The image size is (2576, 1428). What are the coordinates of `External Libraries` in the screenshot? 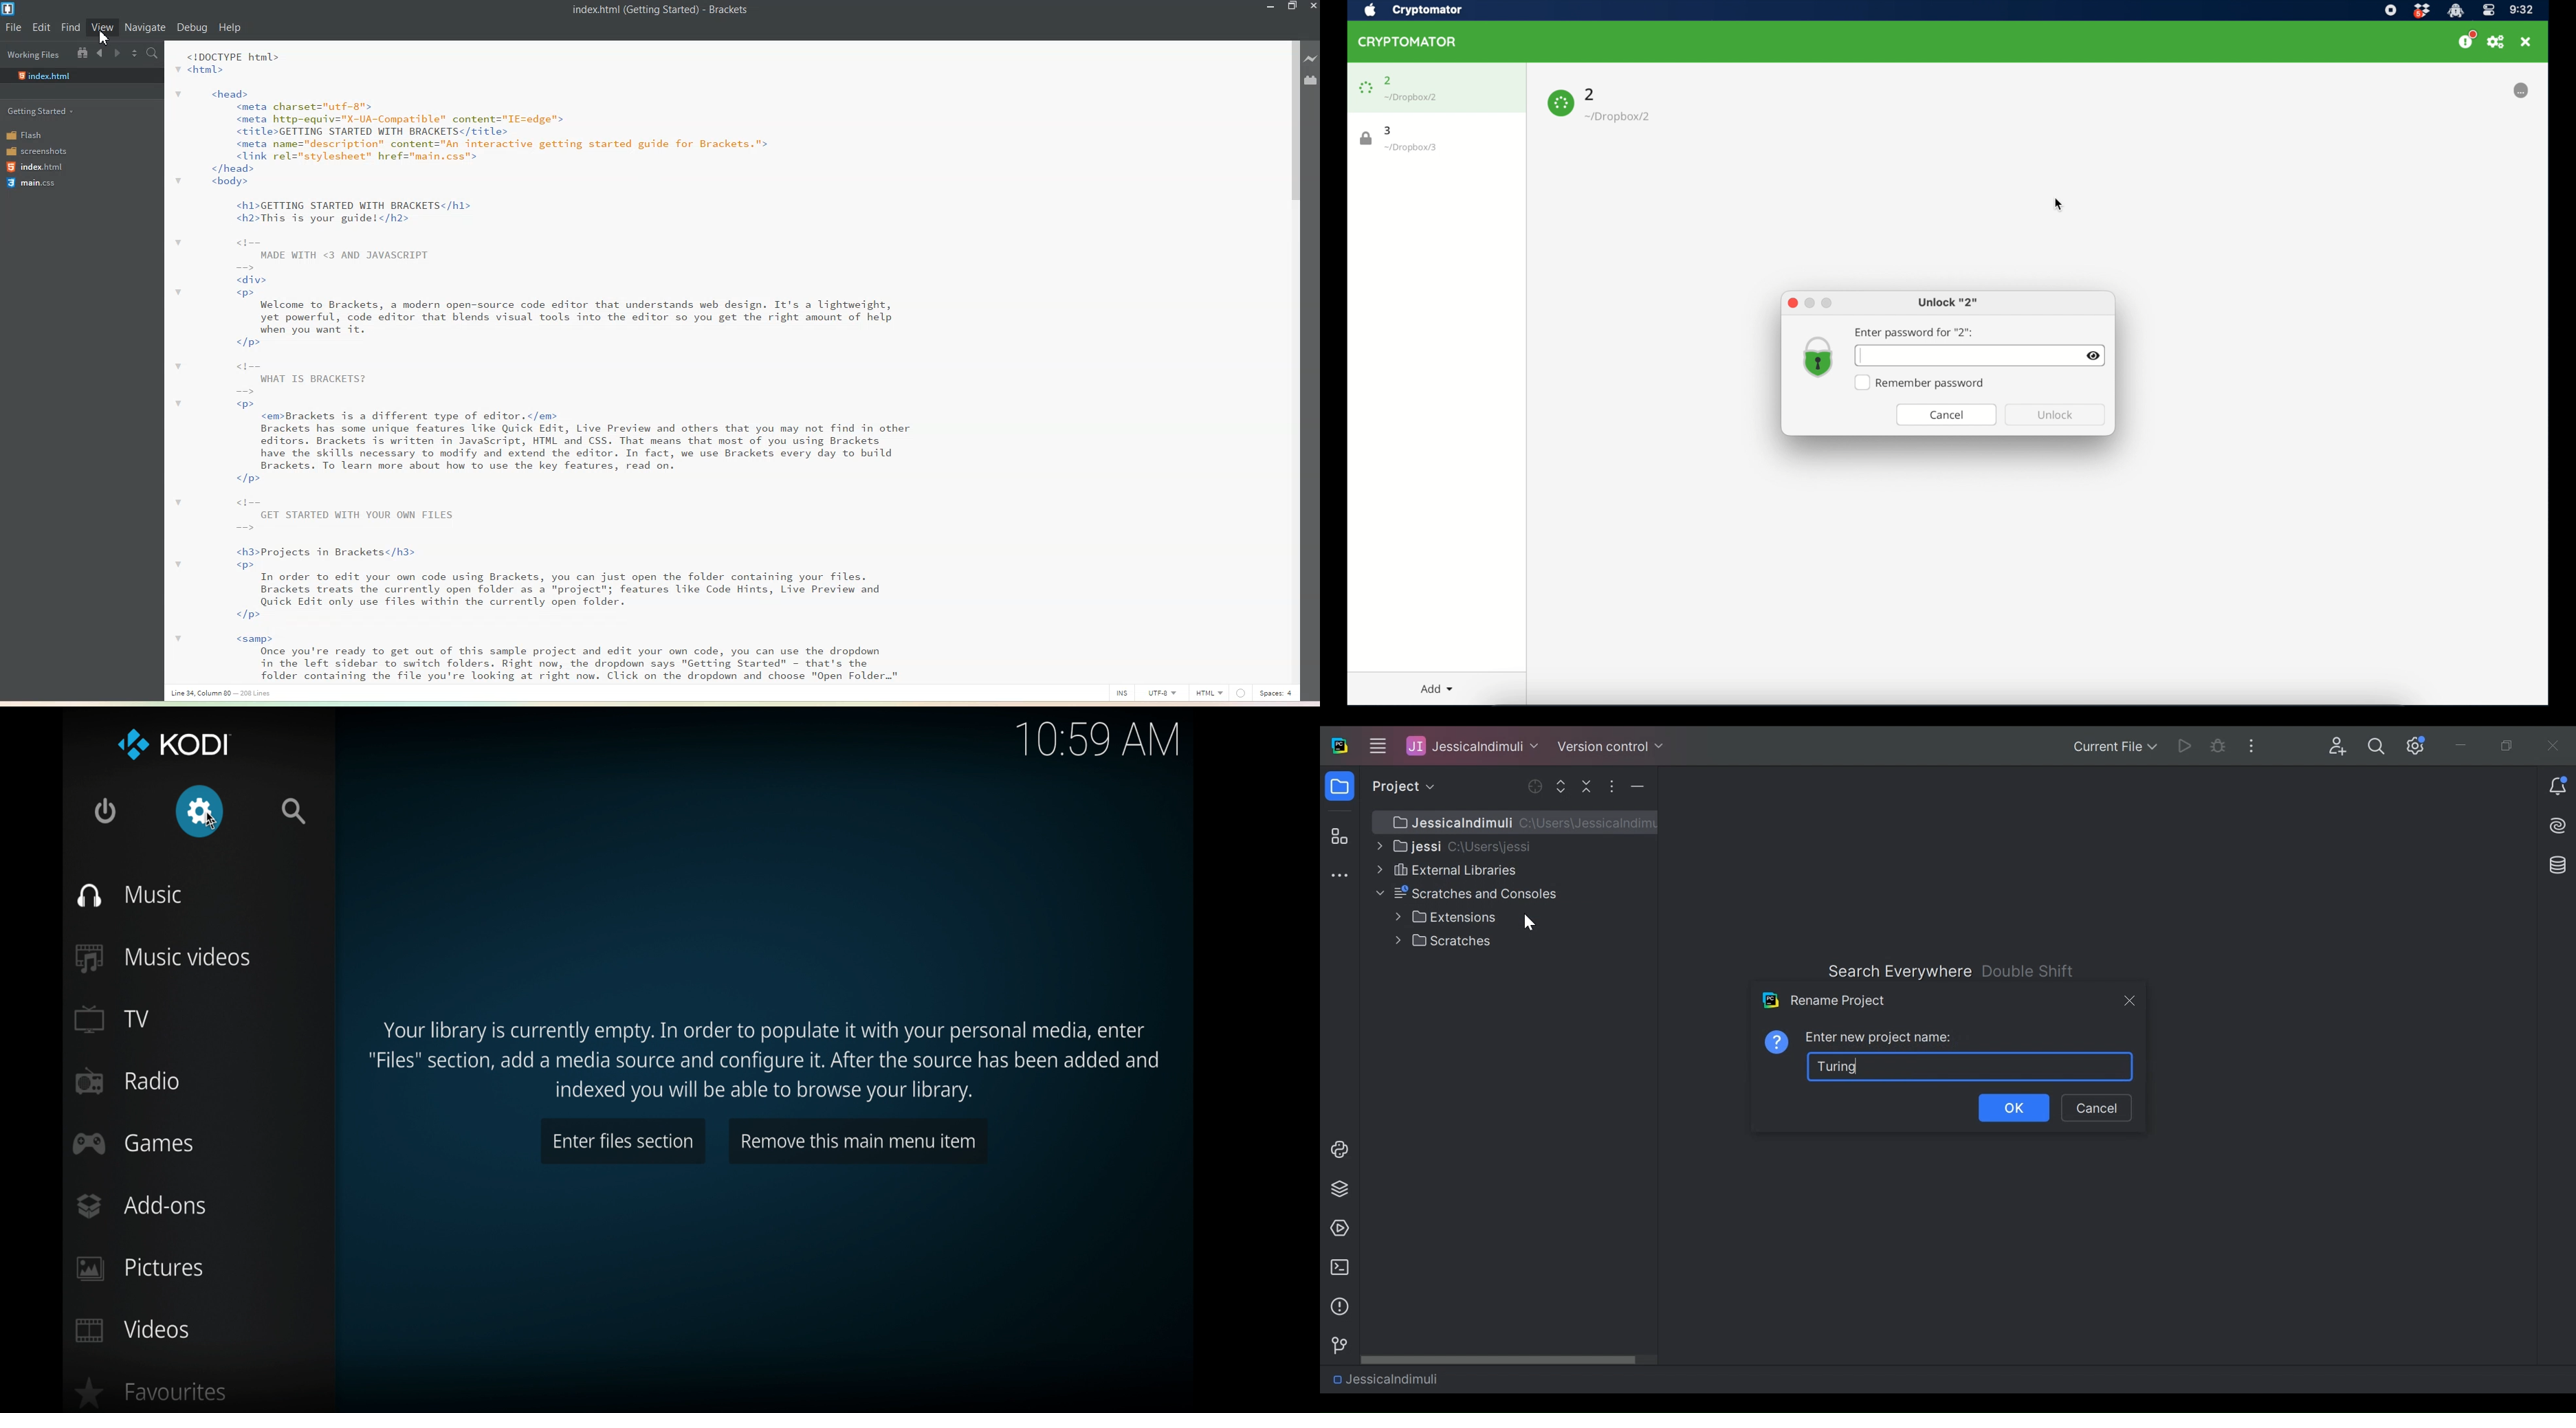 It's located at (1445, 869).